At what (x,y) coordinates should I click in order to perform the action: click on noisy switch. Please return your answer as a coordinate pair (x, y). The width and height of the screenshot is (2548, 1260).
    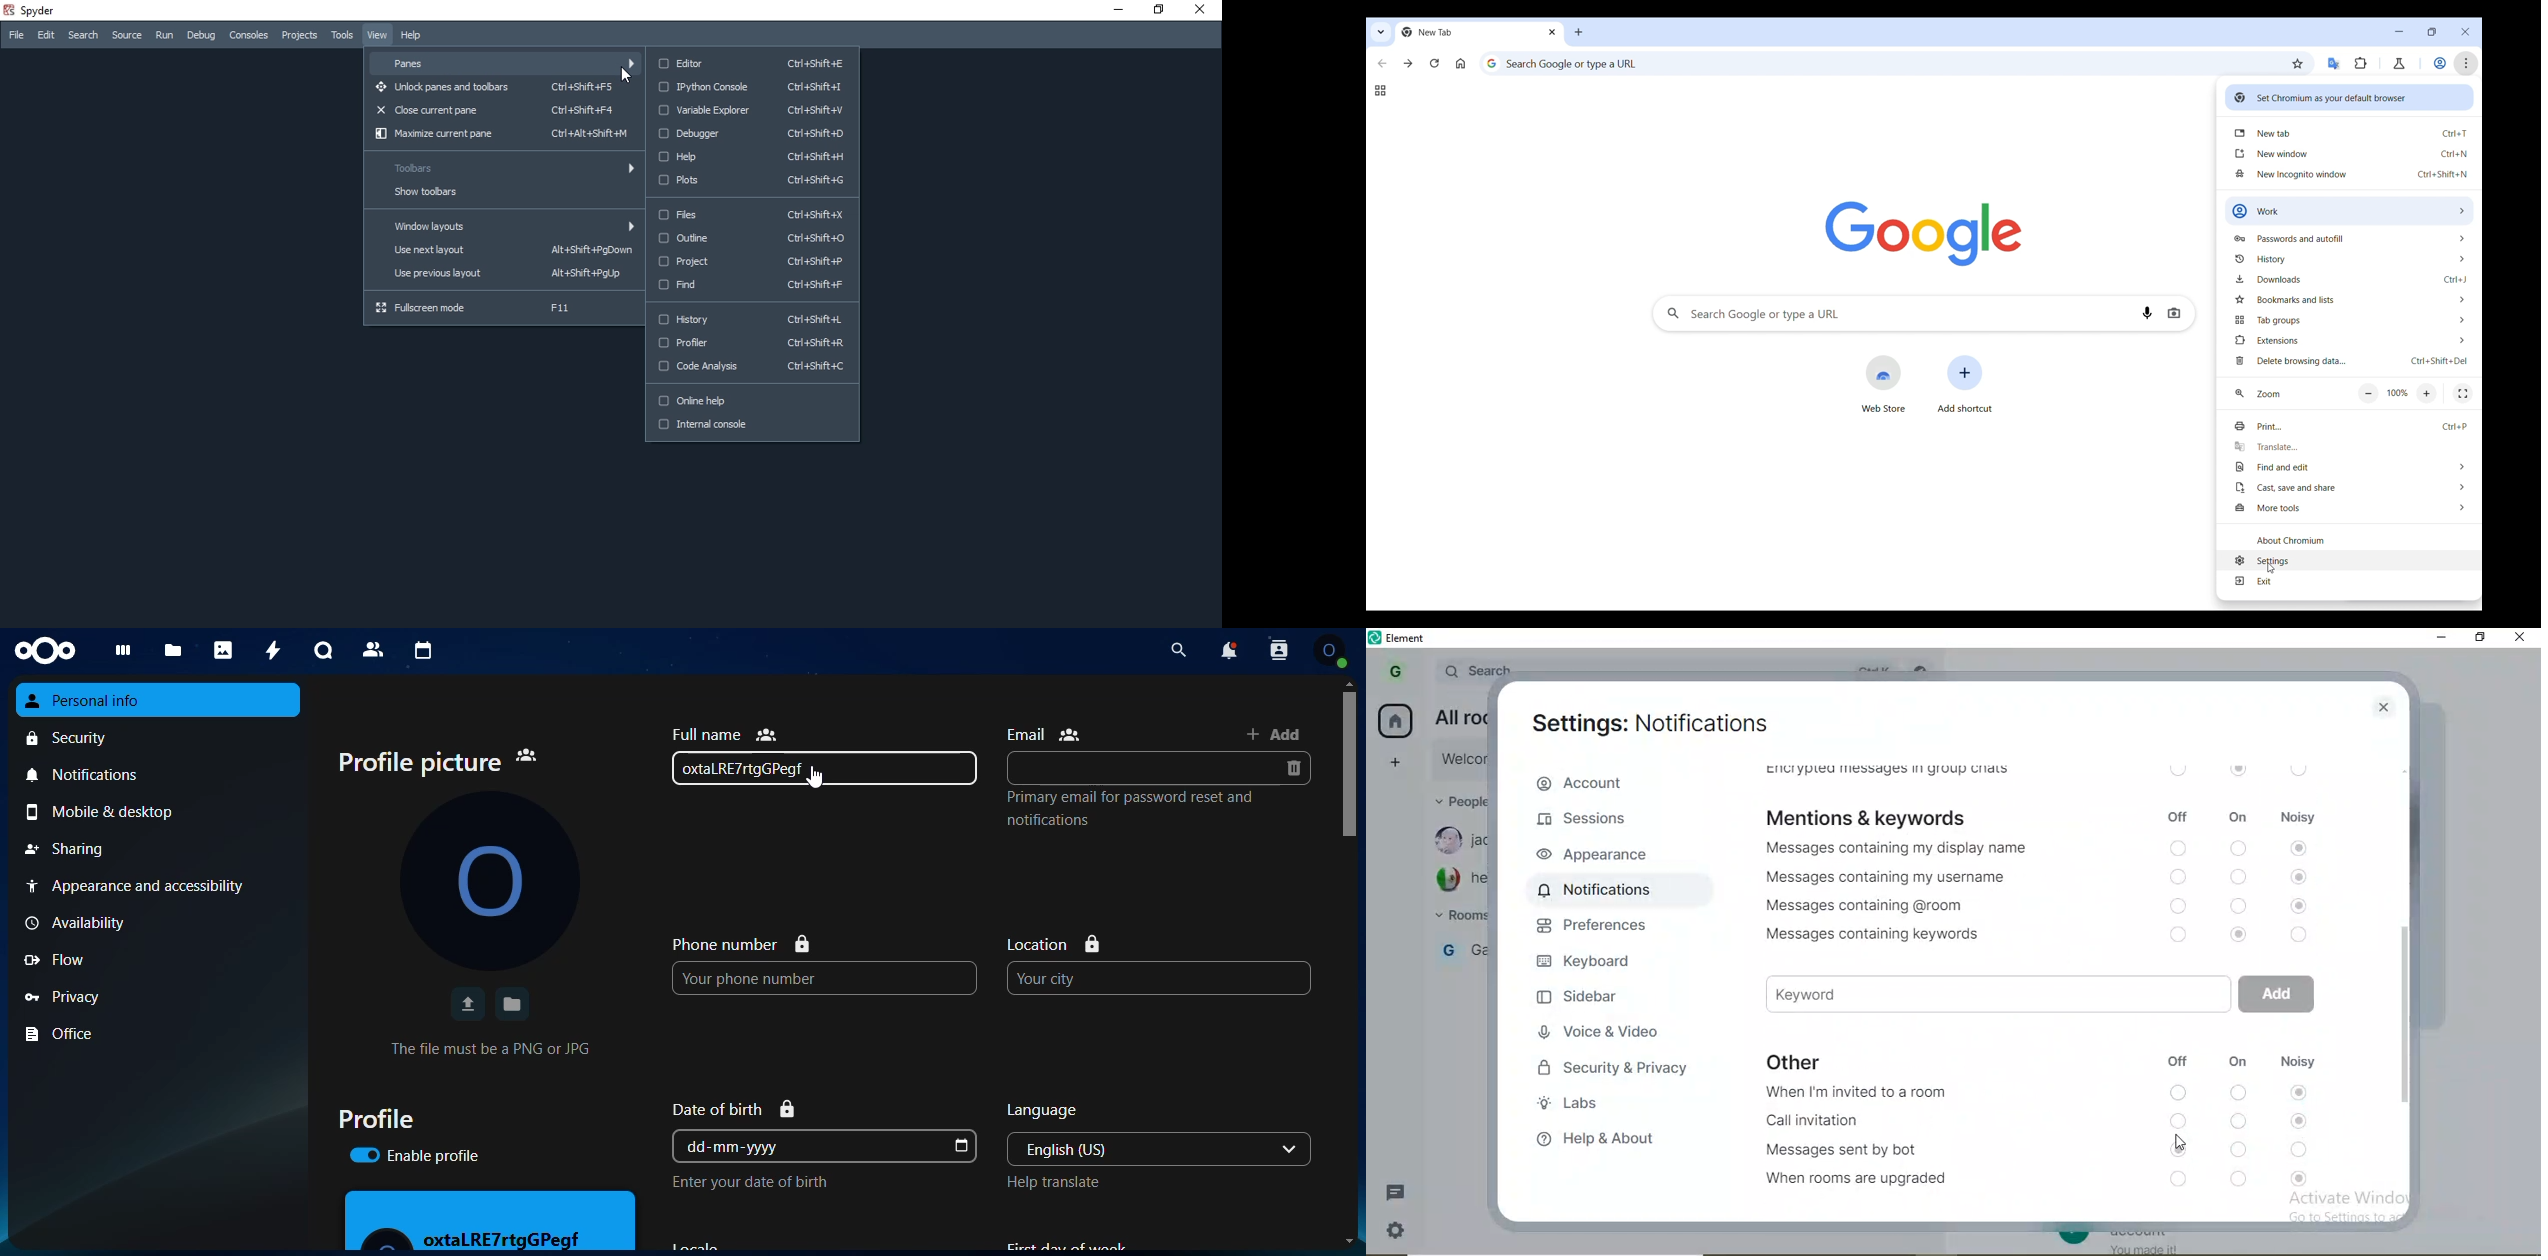
    Looking at the image, I should click on (2292, 767).